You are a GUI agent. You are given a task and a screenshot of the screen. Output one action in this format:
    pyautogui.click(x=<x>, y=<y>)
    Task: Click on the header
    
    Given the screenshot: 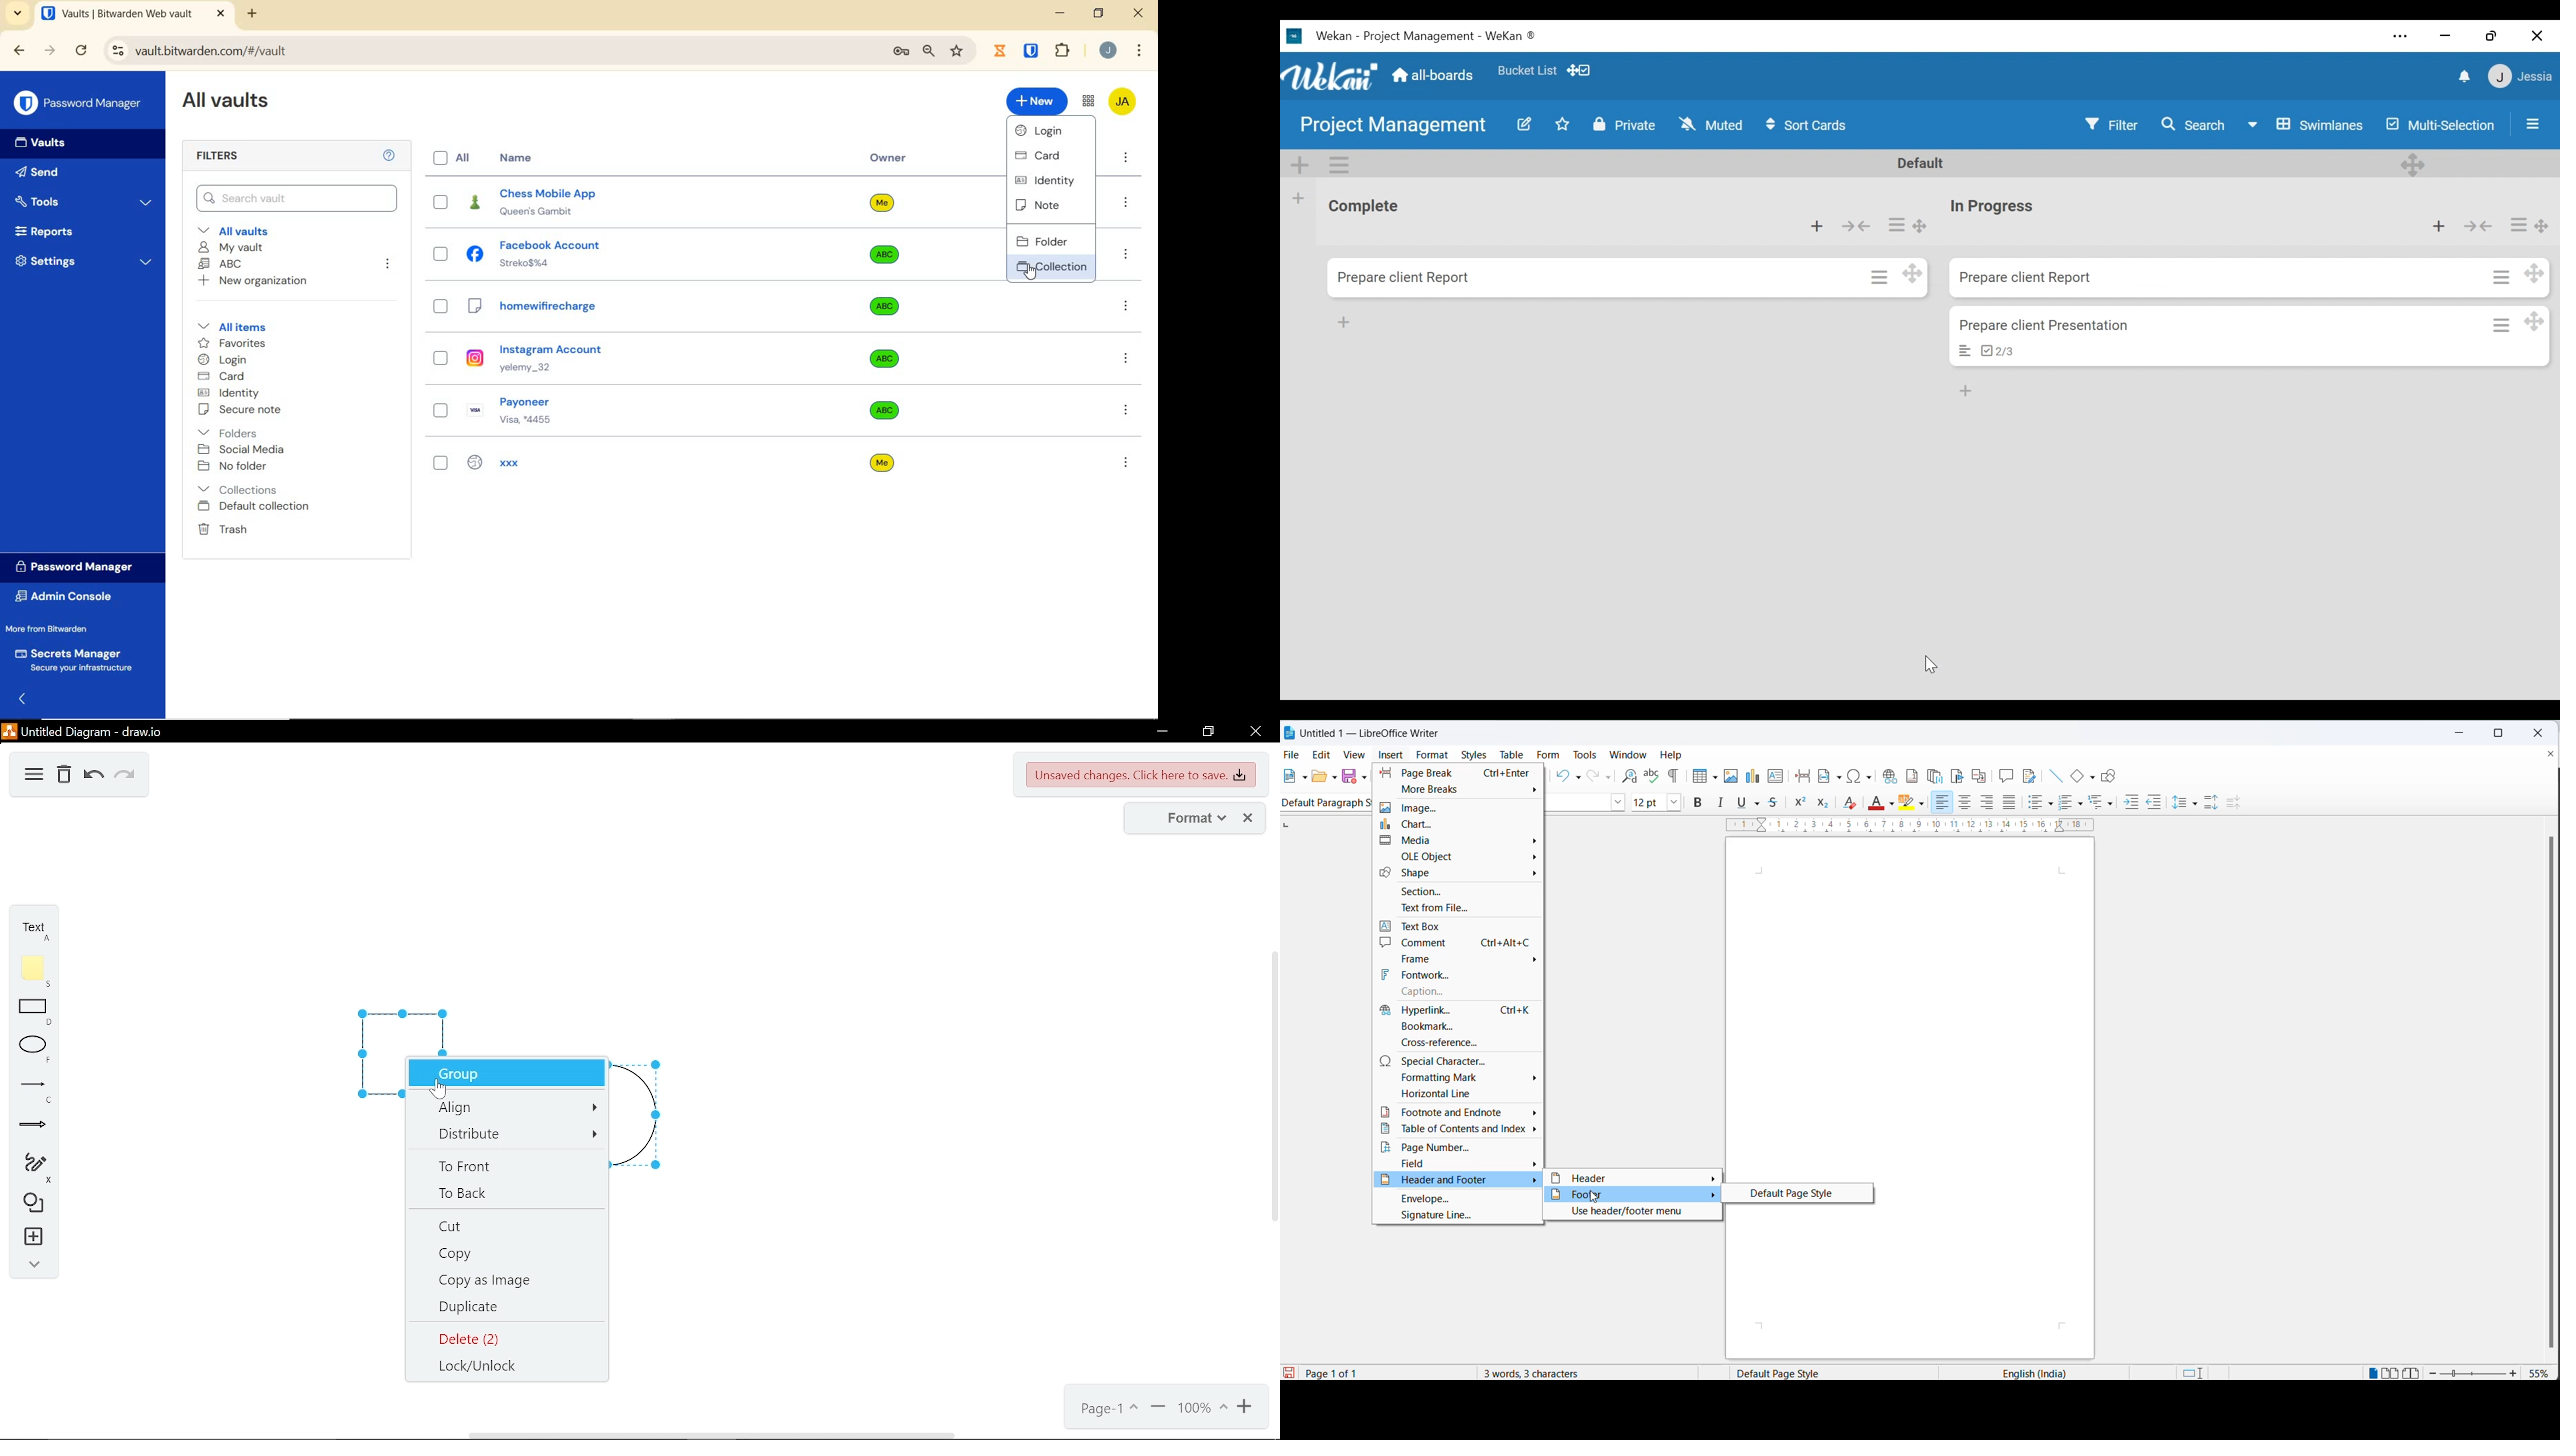 What is the action you would take?
    pyautogui.click(x=1635, y=1177)
    